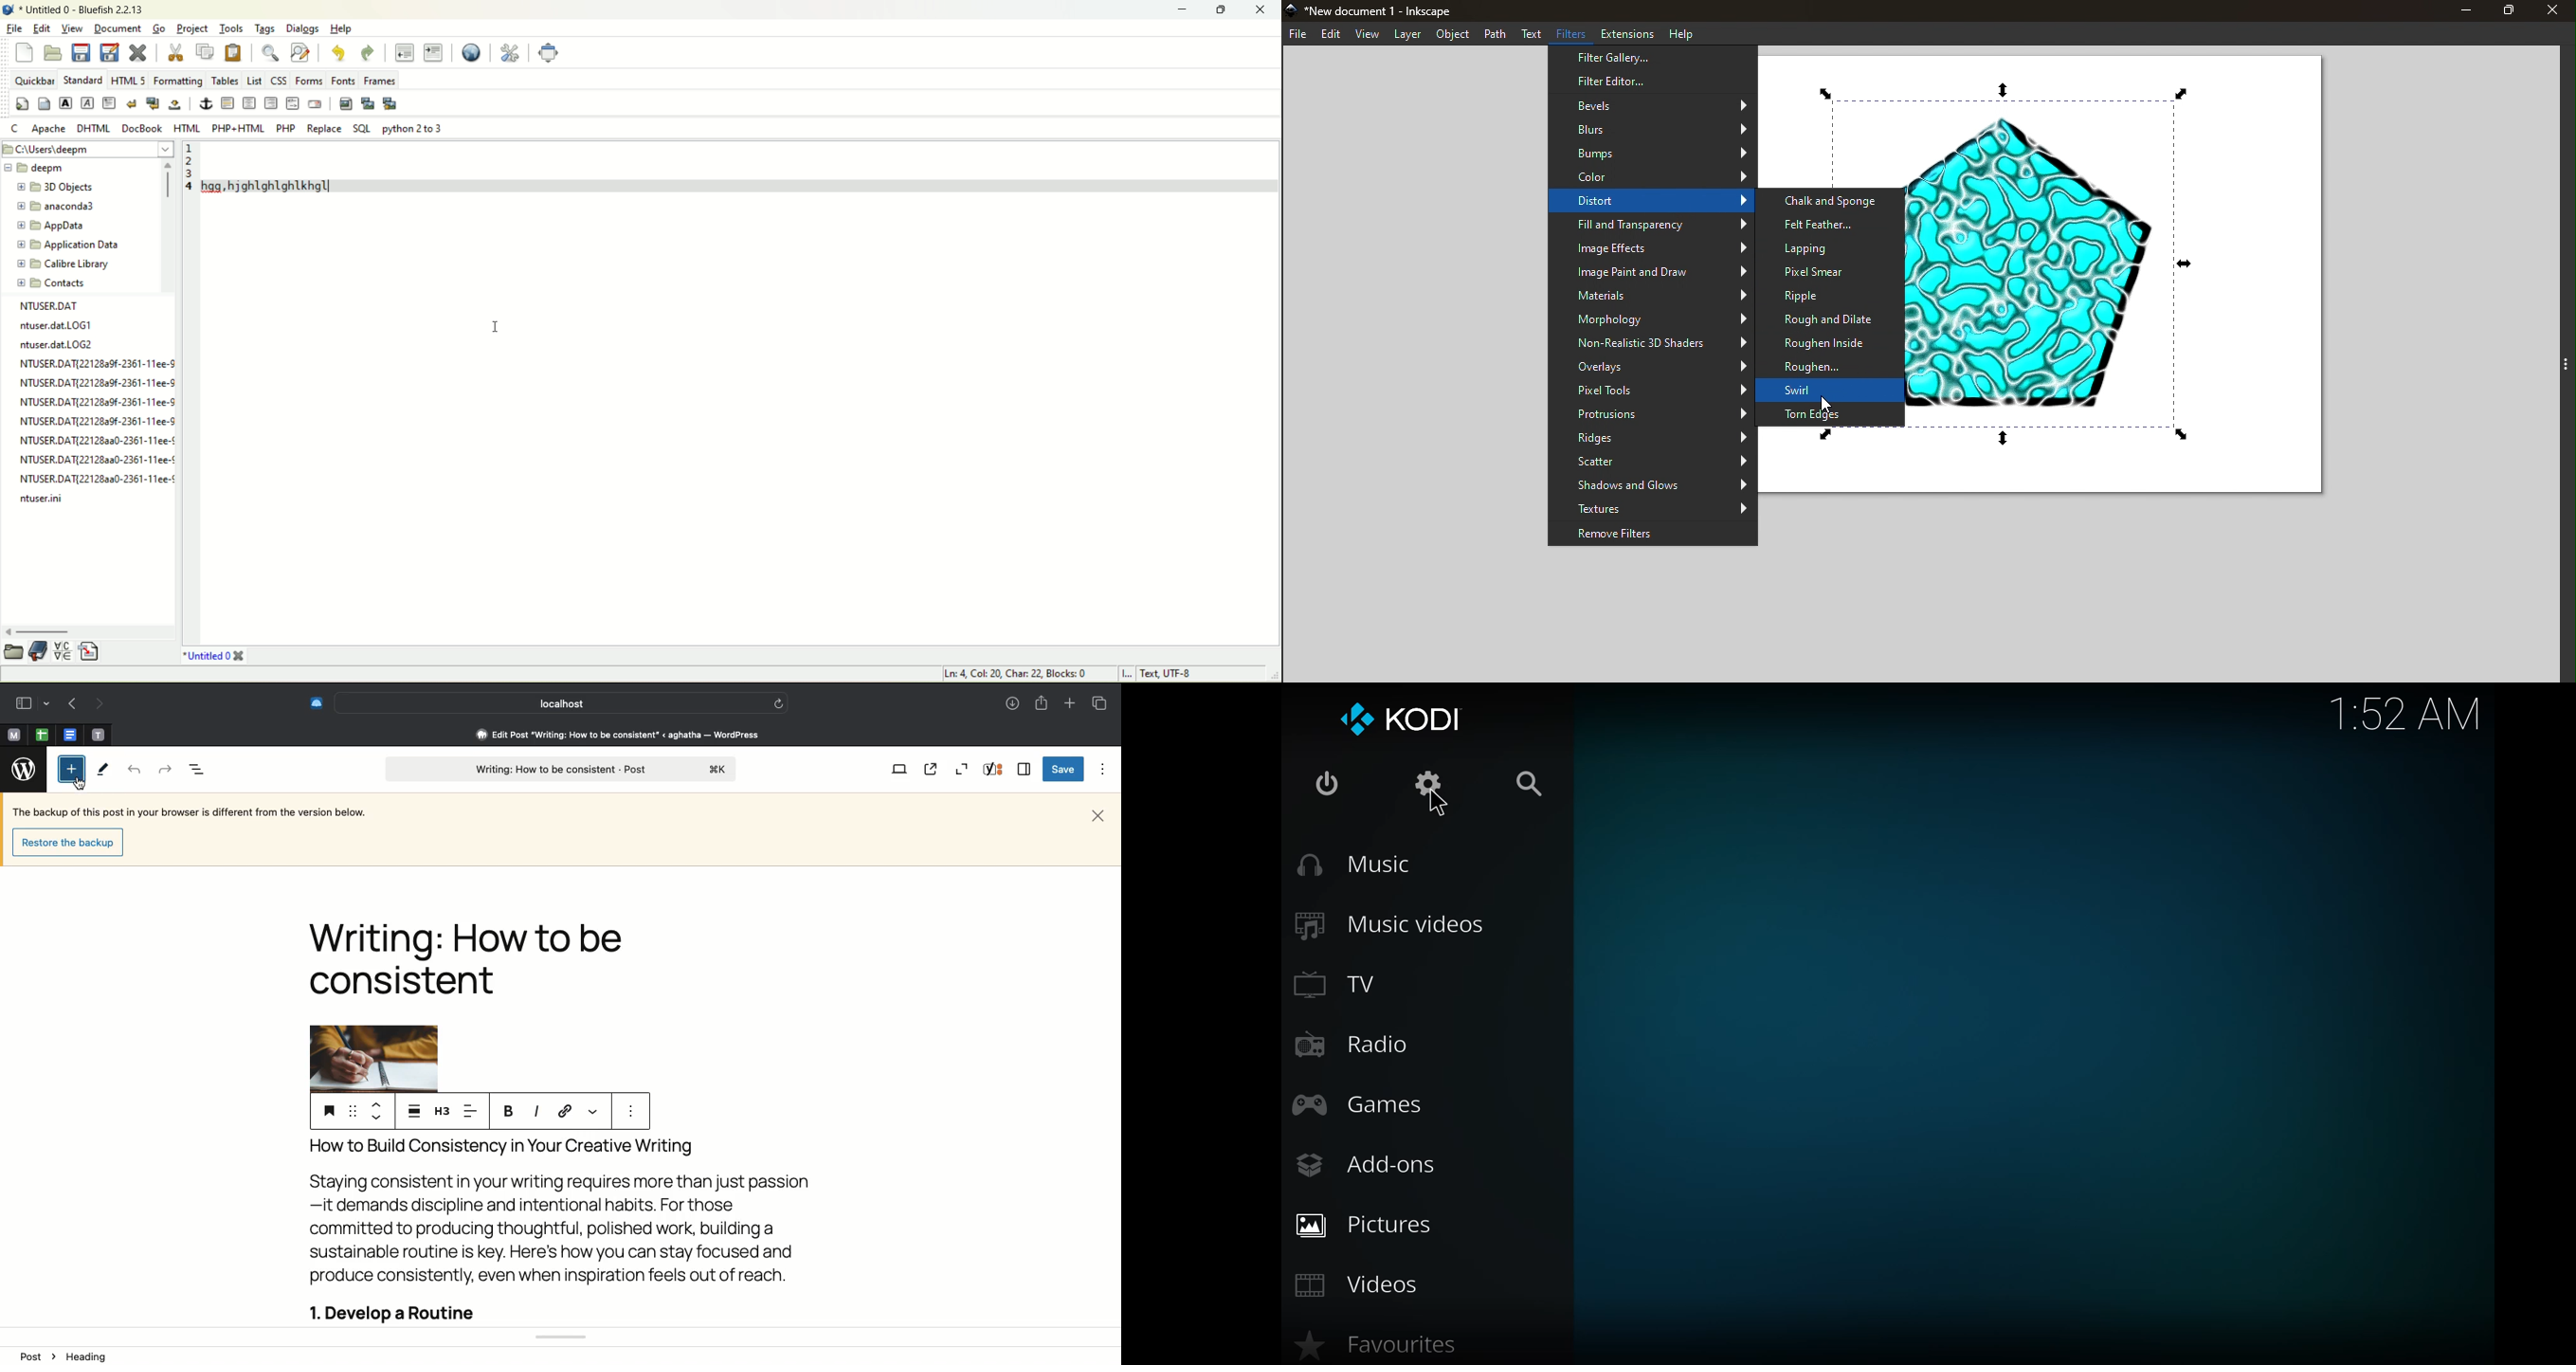 The image size is (2576, 1372). What do you see at coordinates (26, 768) in the screenshot?
I see `Wordpress` at bounding box center [26, 768].